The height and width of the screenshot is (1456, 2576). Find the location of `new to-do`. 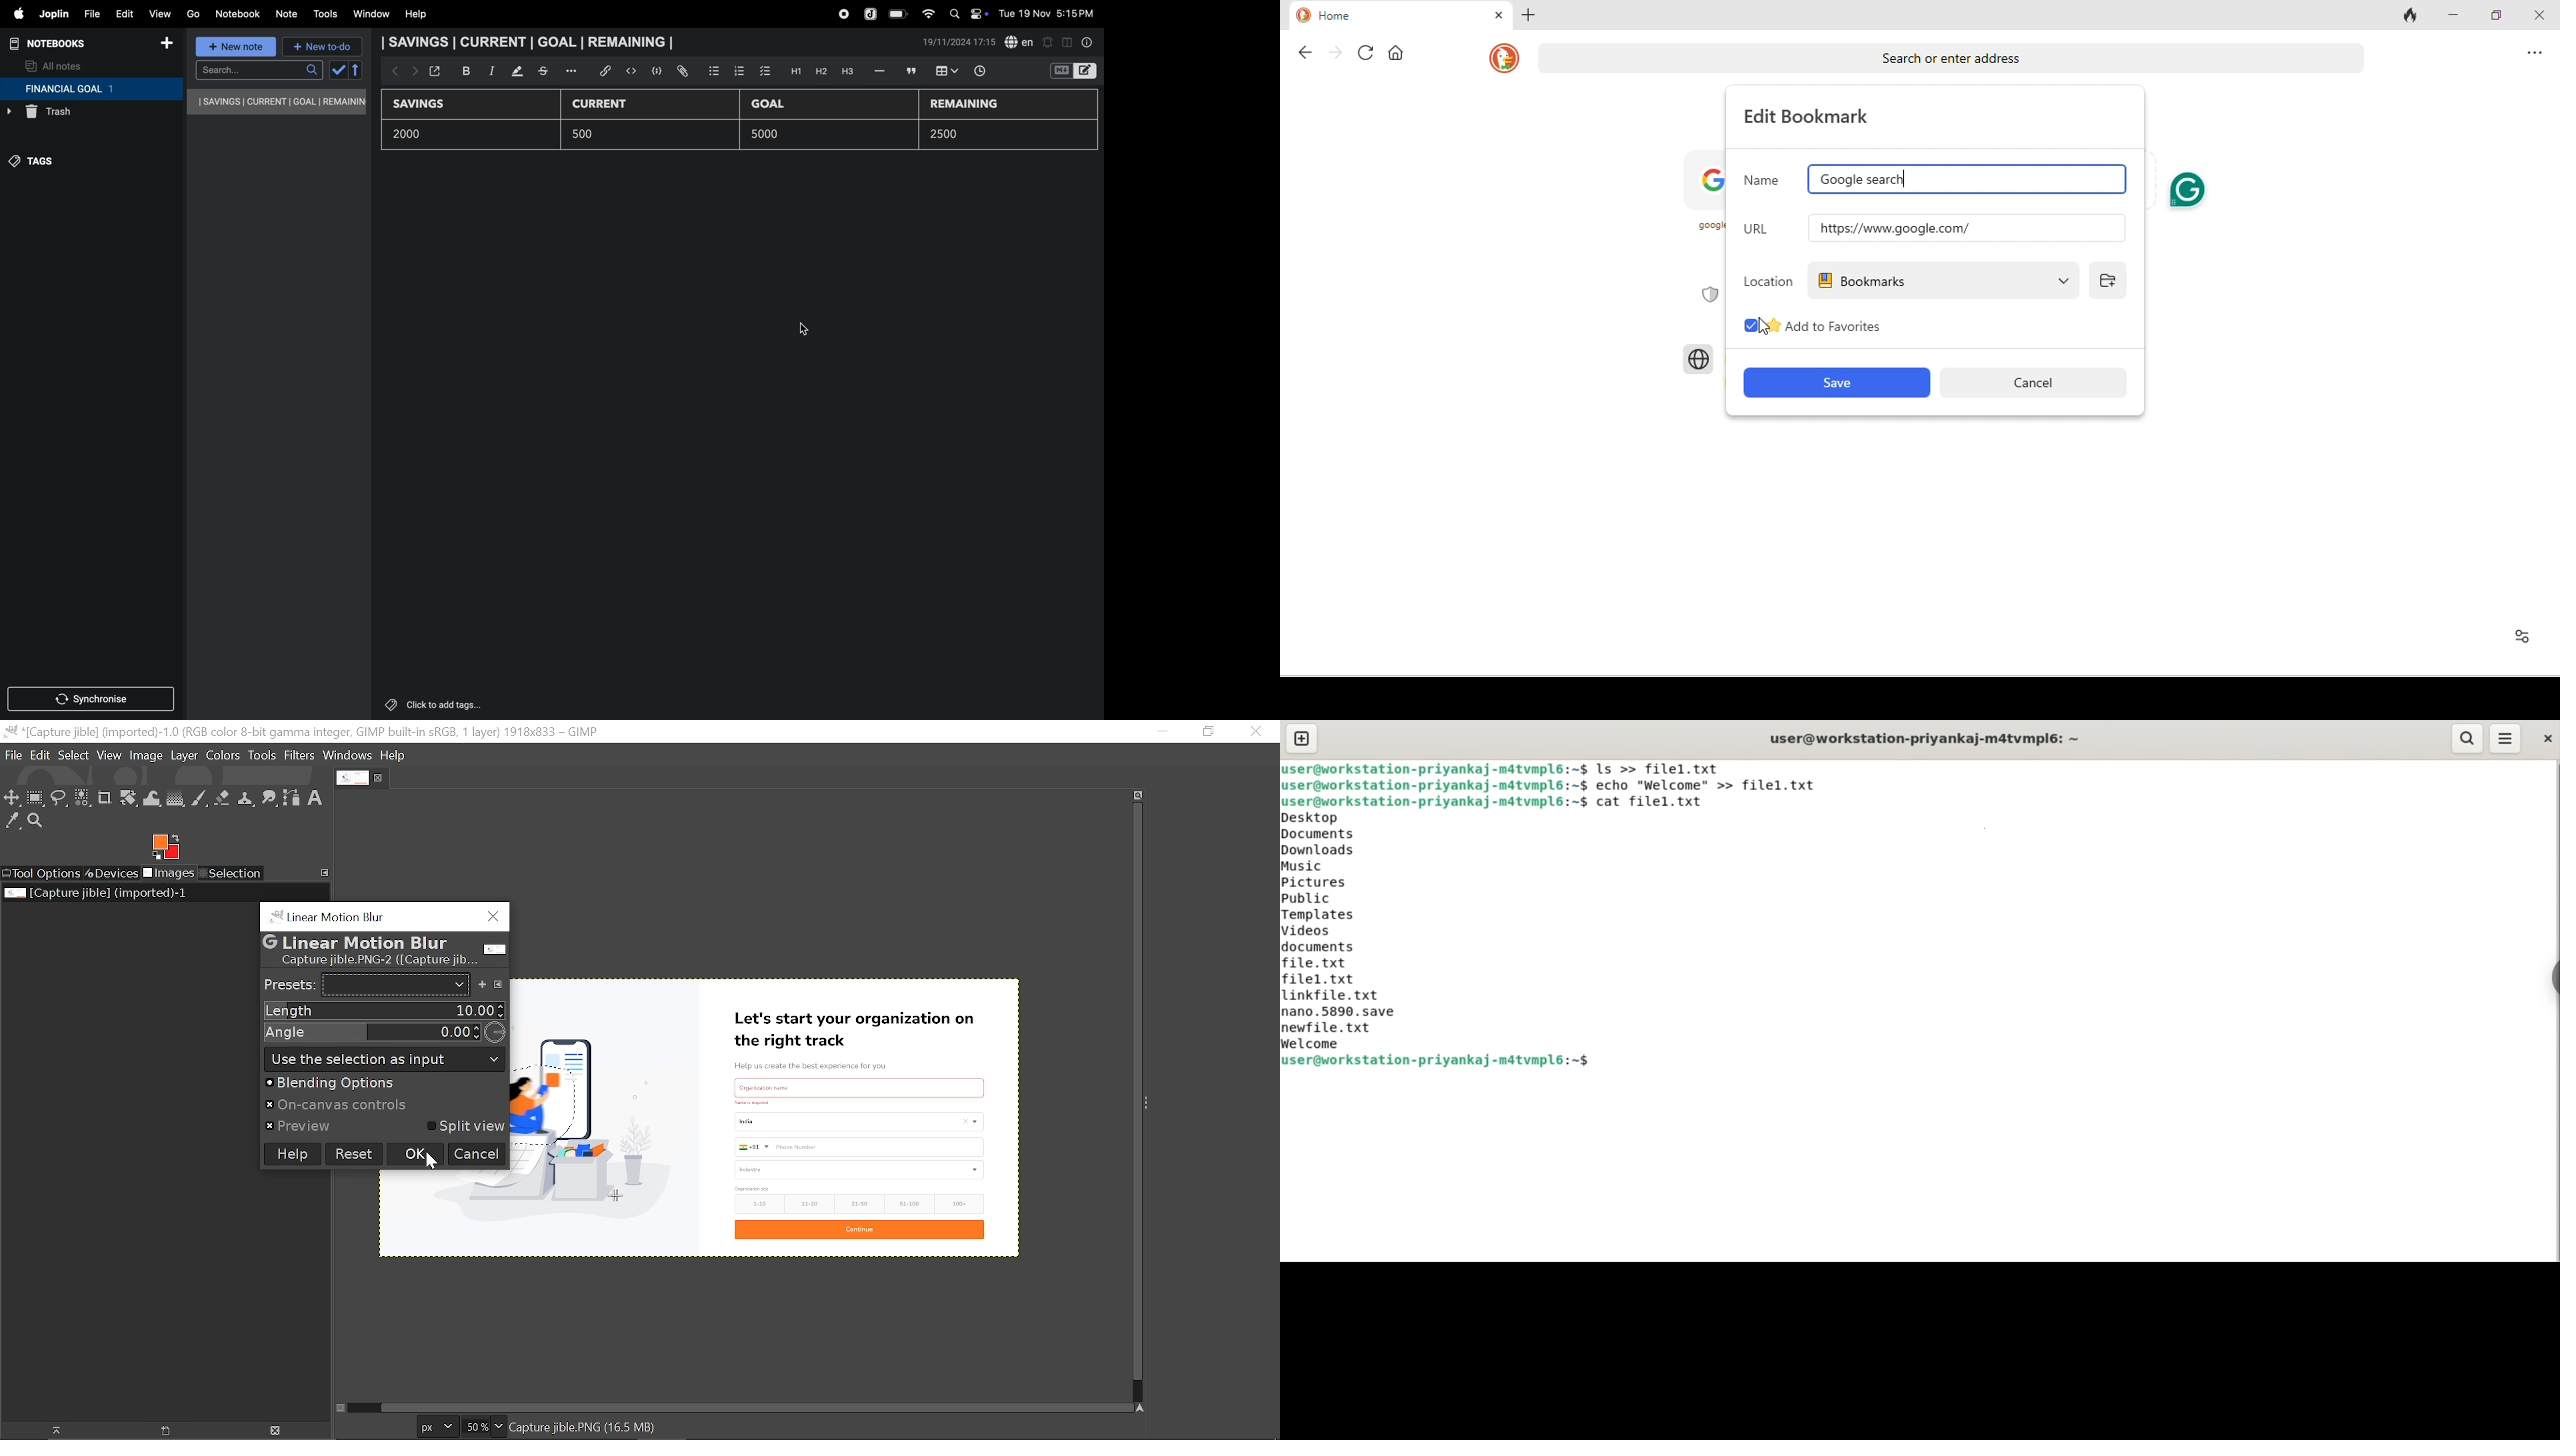

new to-do is located at coordinates (322, 47).